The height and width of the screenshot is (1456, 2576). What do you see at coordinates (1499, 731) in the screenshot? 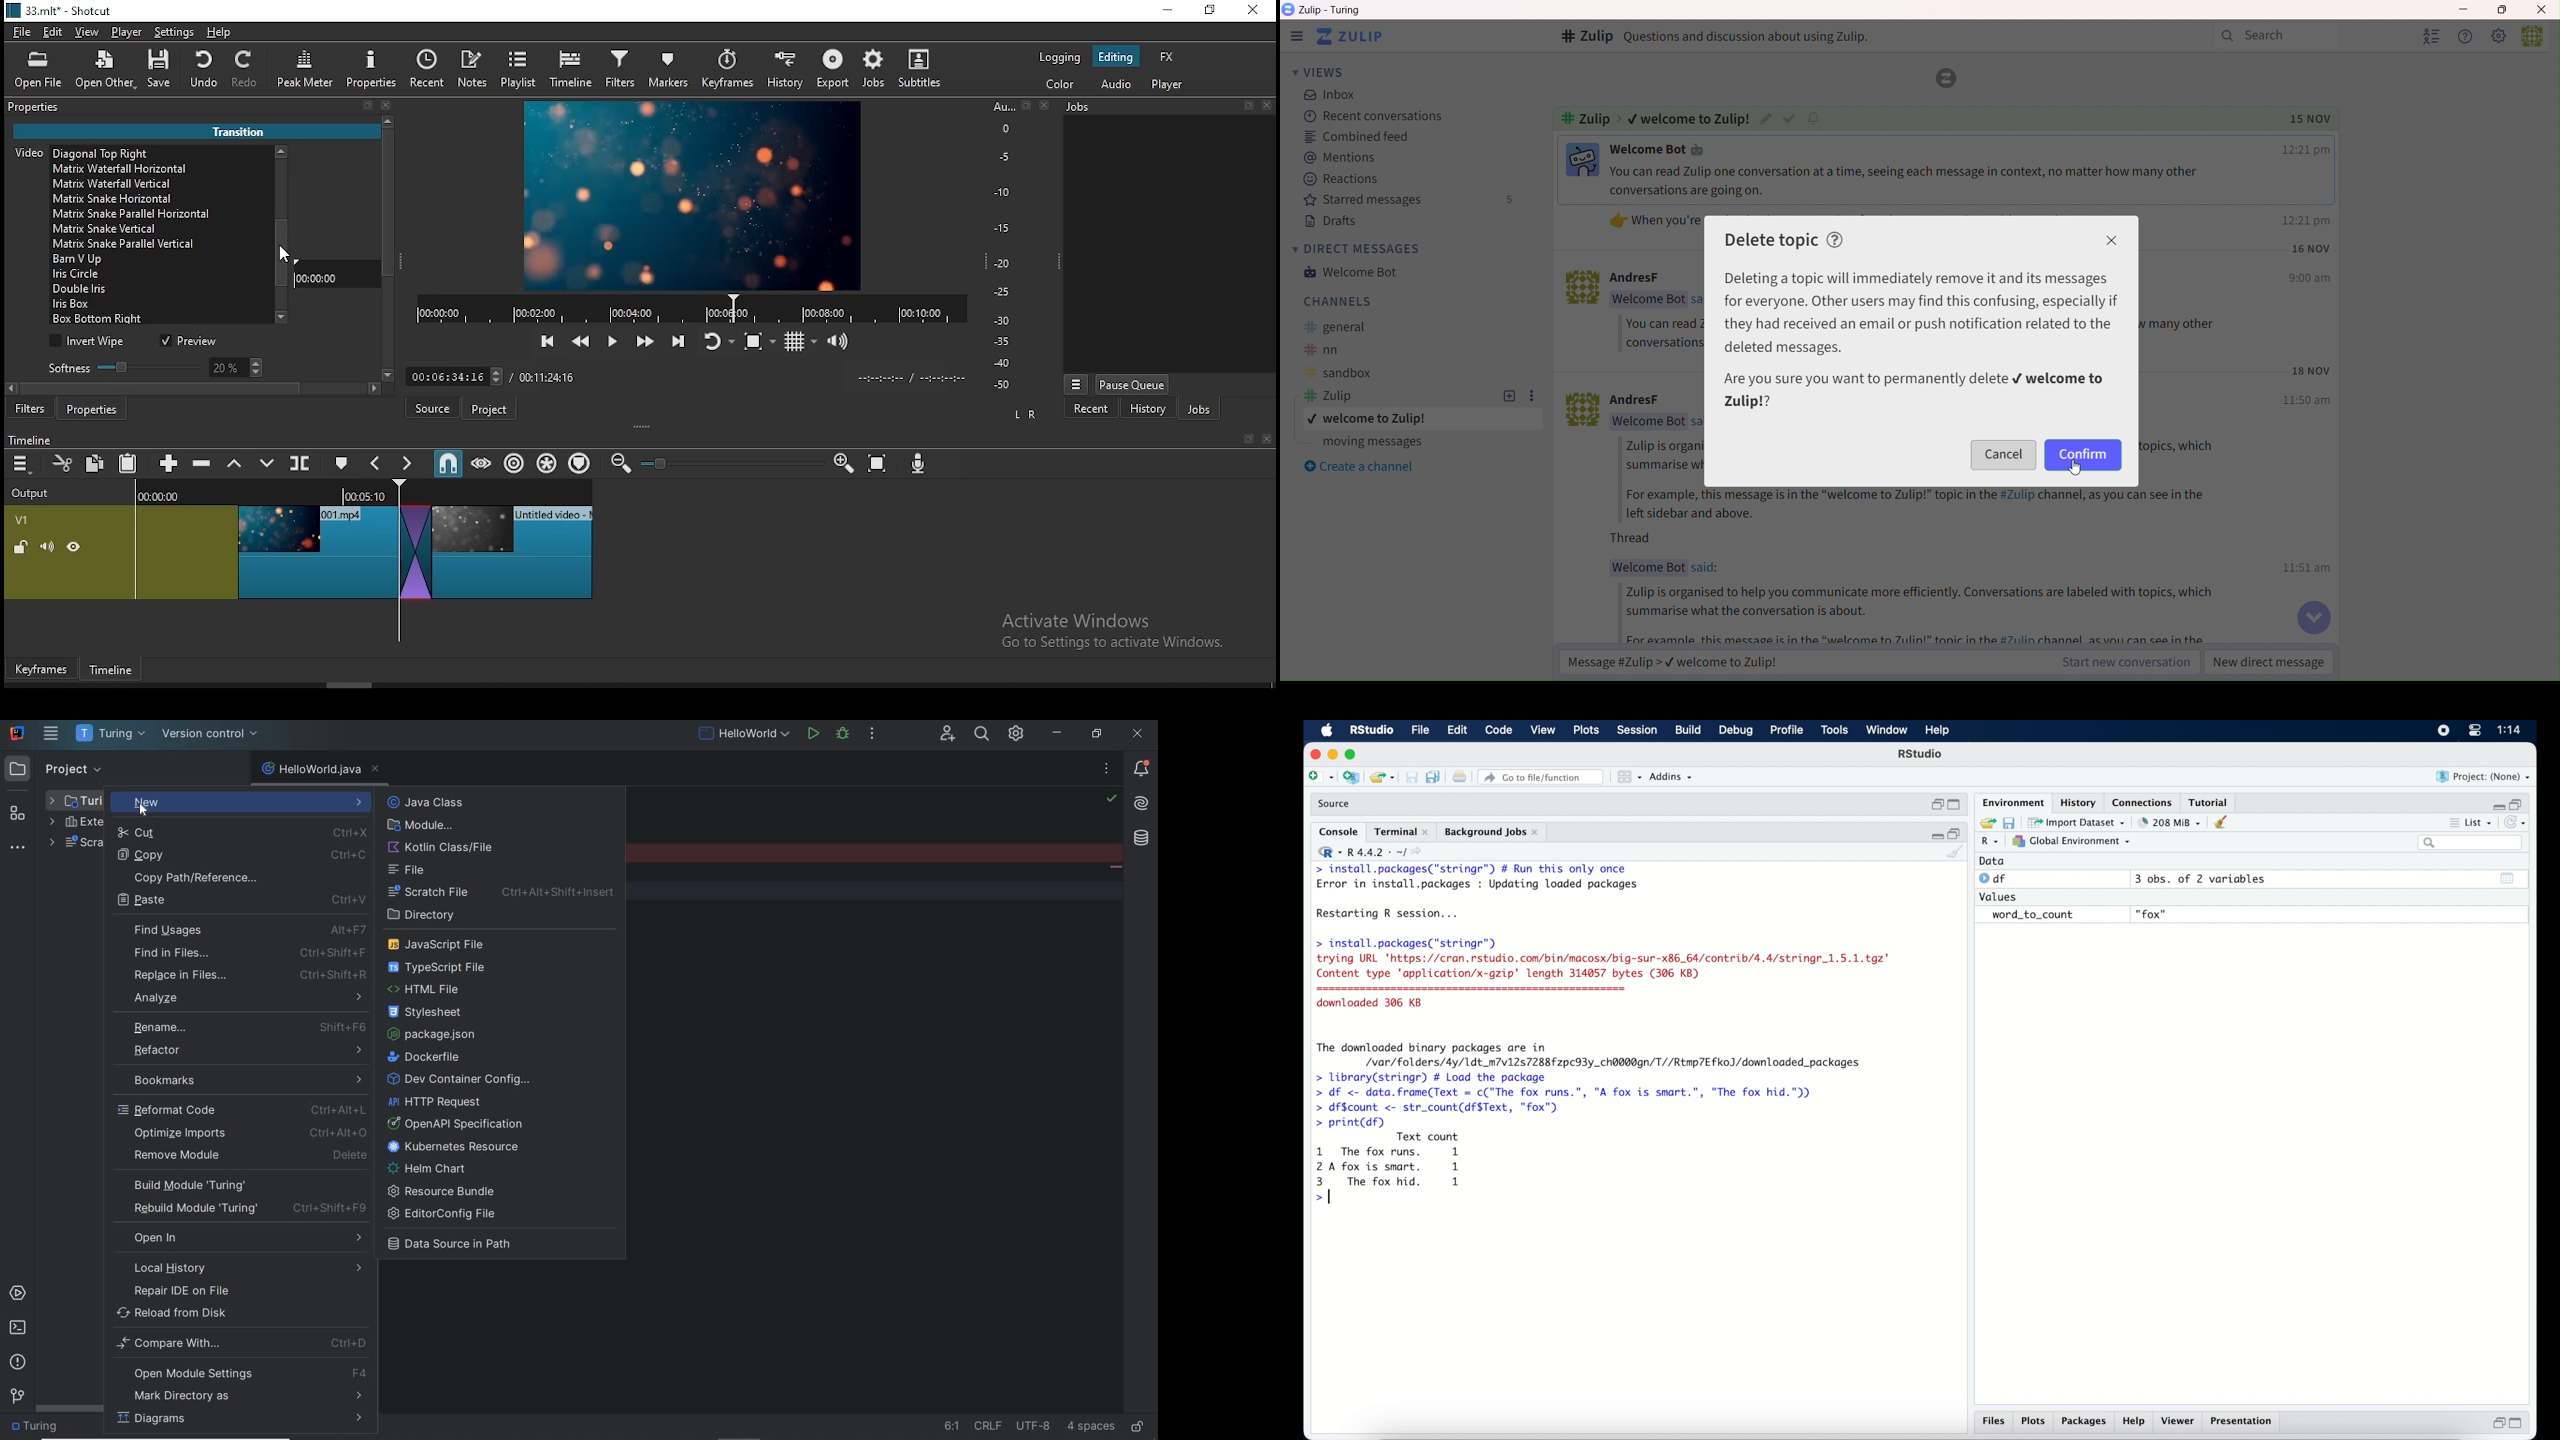
I see `code` at bounding box center [1499, 731].